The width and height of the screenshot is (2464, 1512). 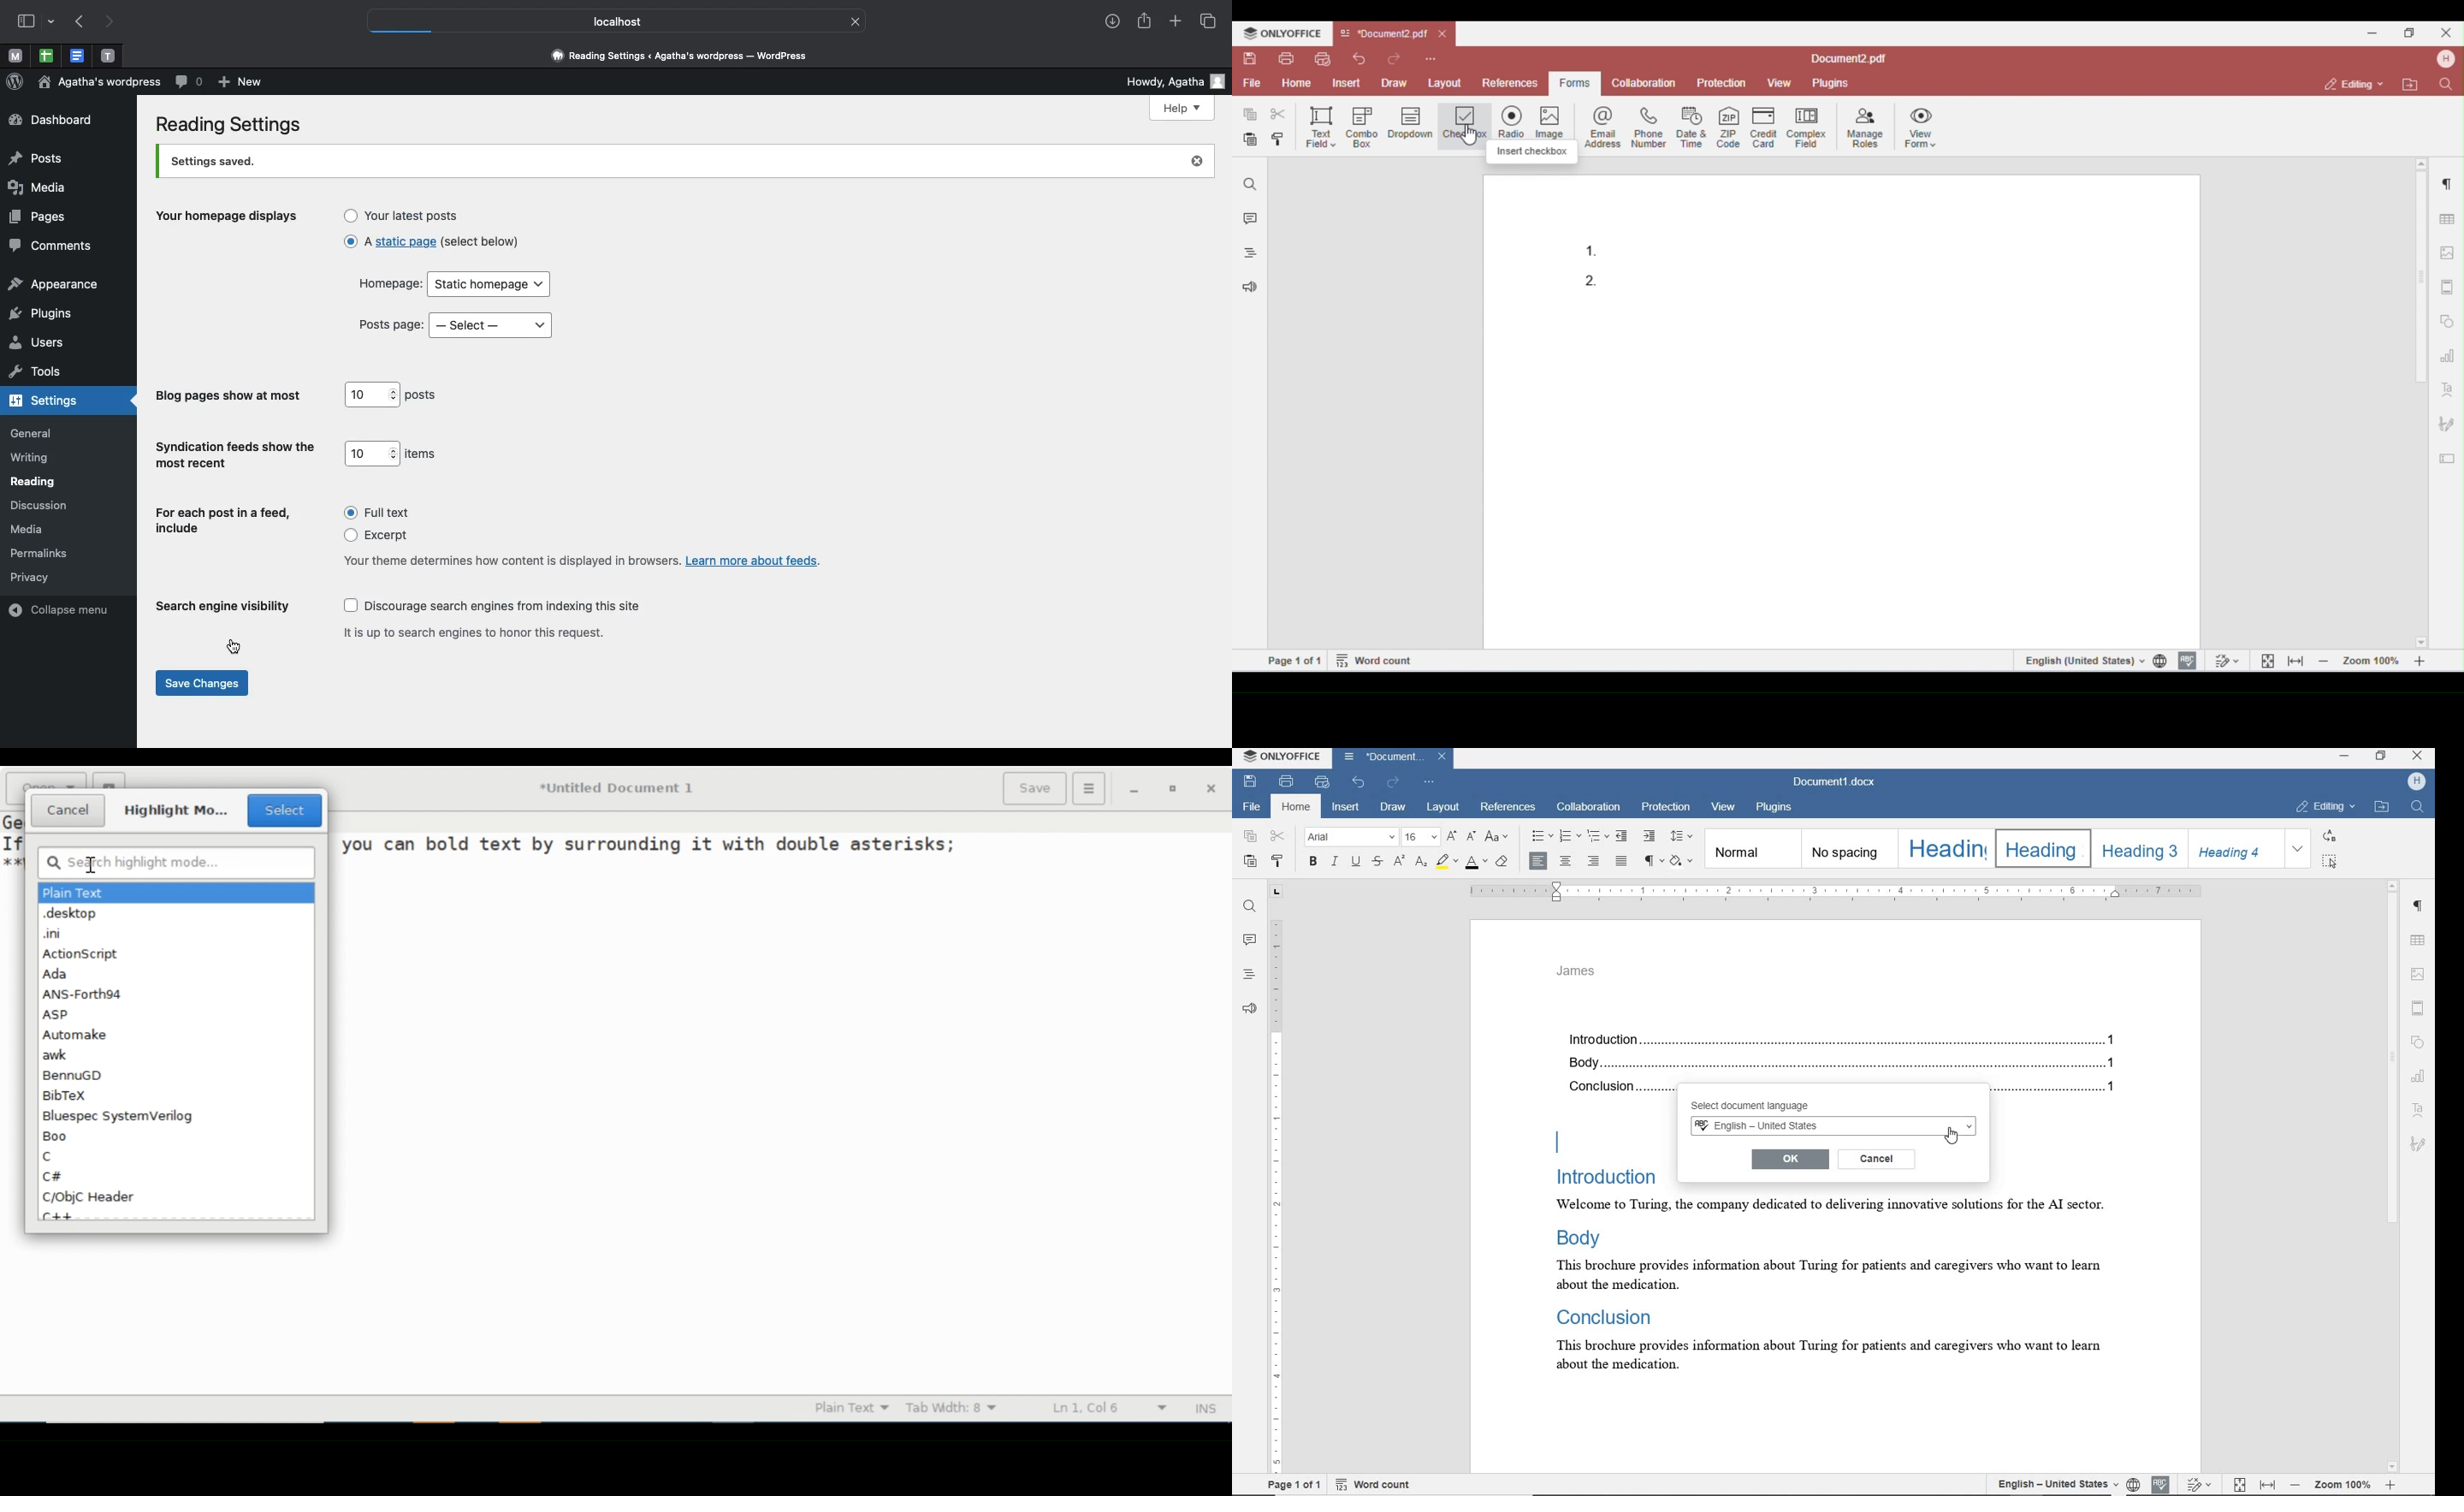 I want to click on feedback & support, so click(x=1248, y=1008).